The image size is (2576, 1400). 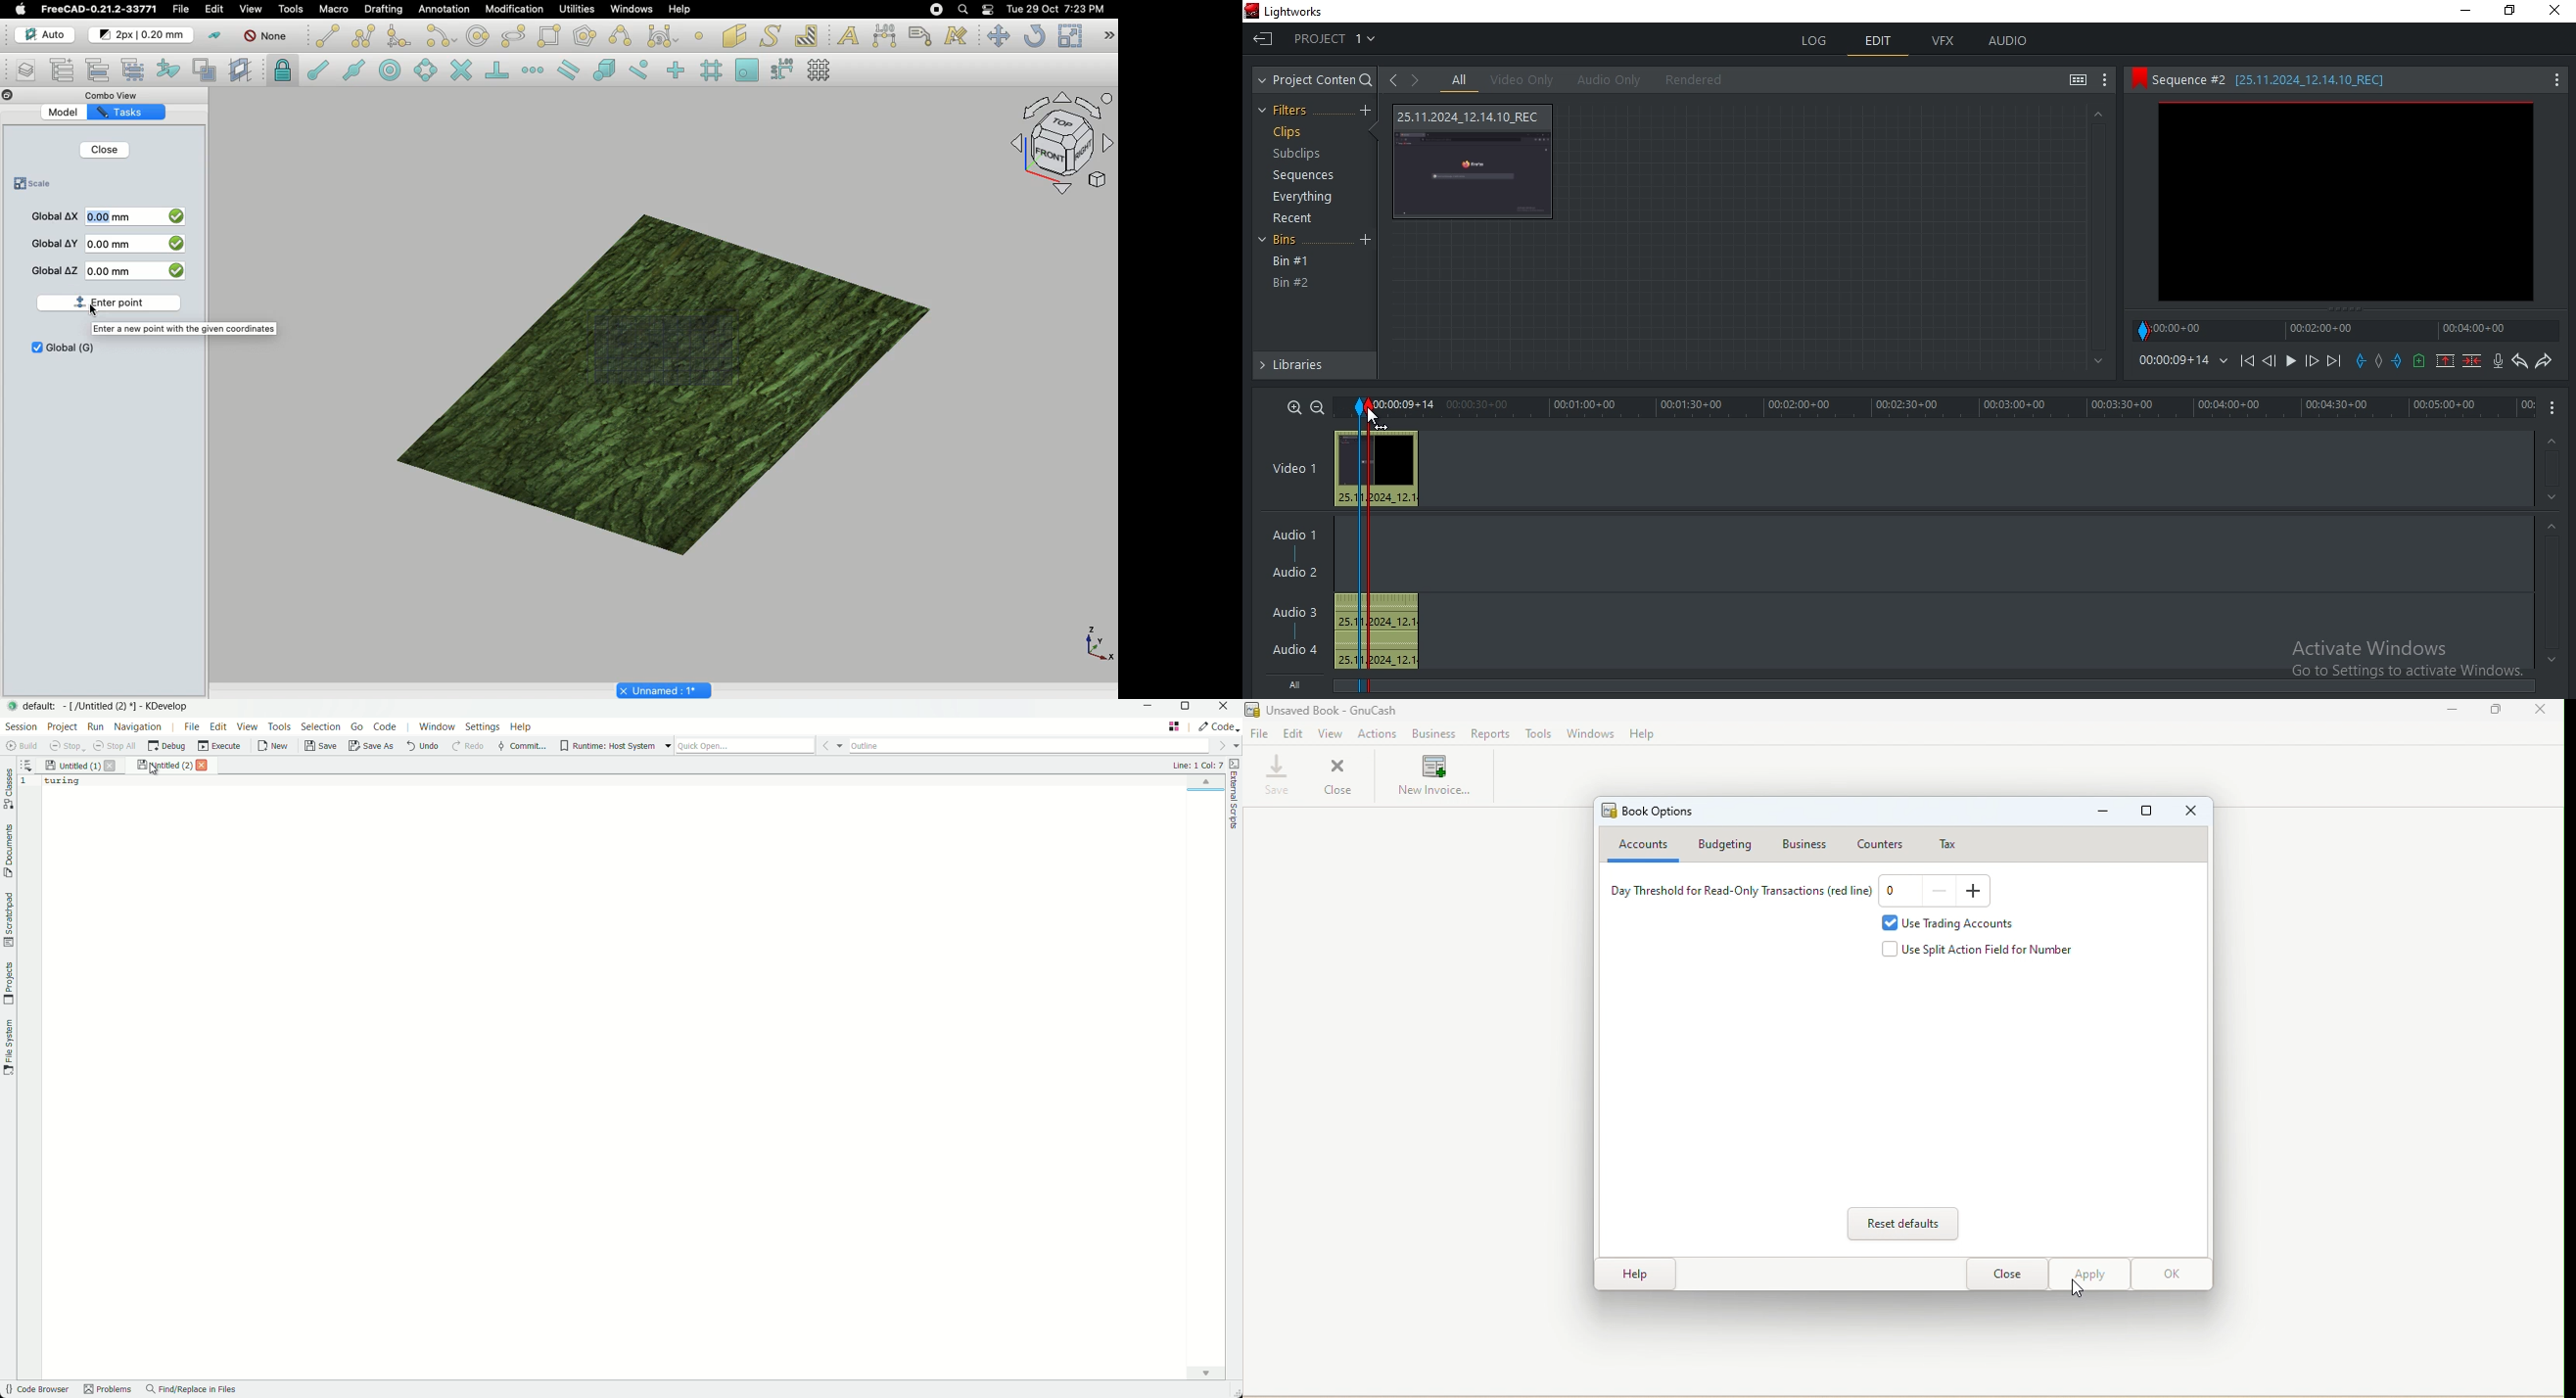 I want to click on Snap working plane, so click(x=745, y=68).